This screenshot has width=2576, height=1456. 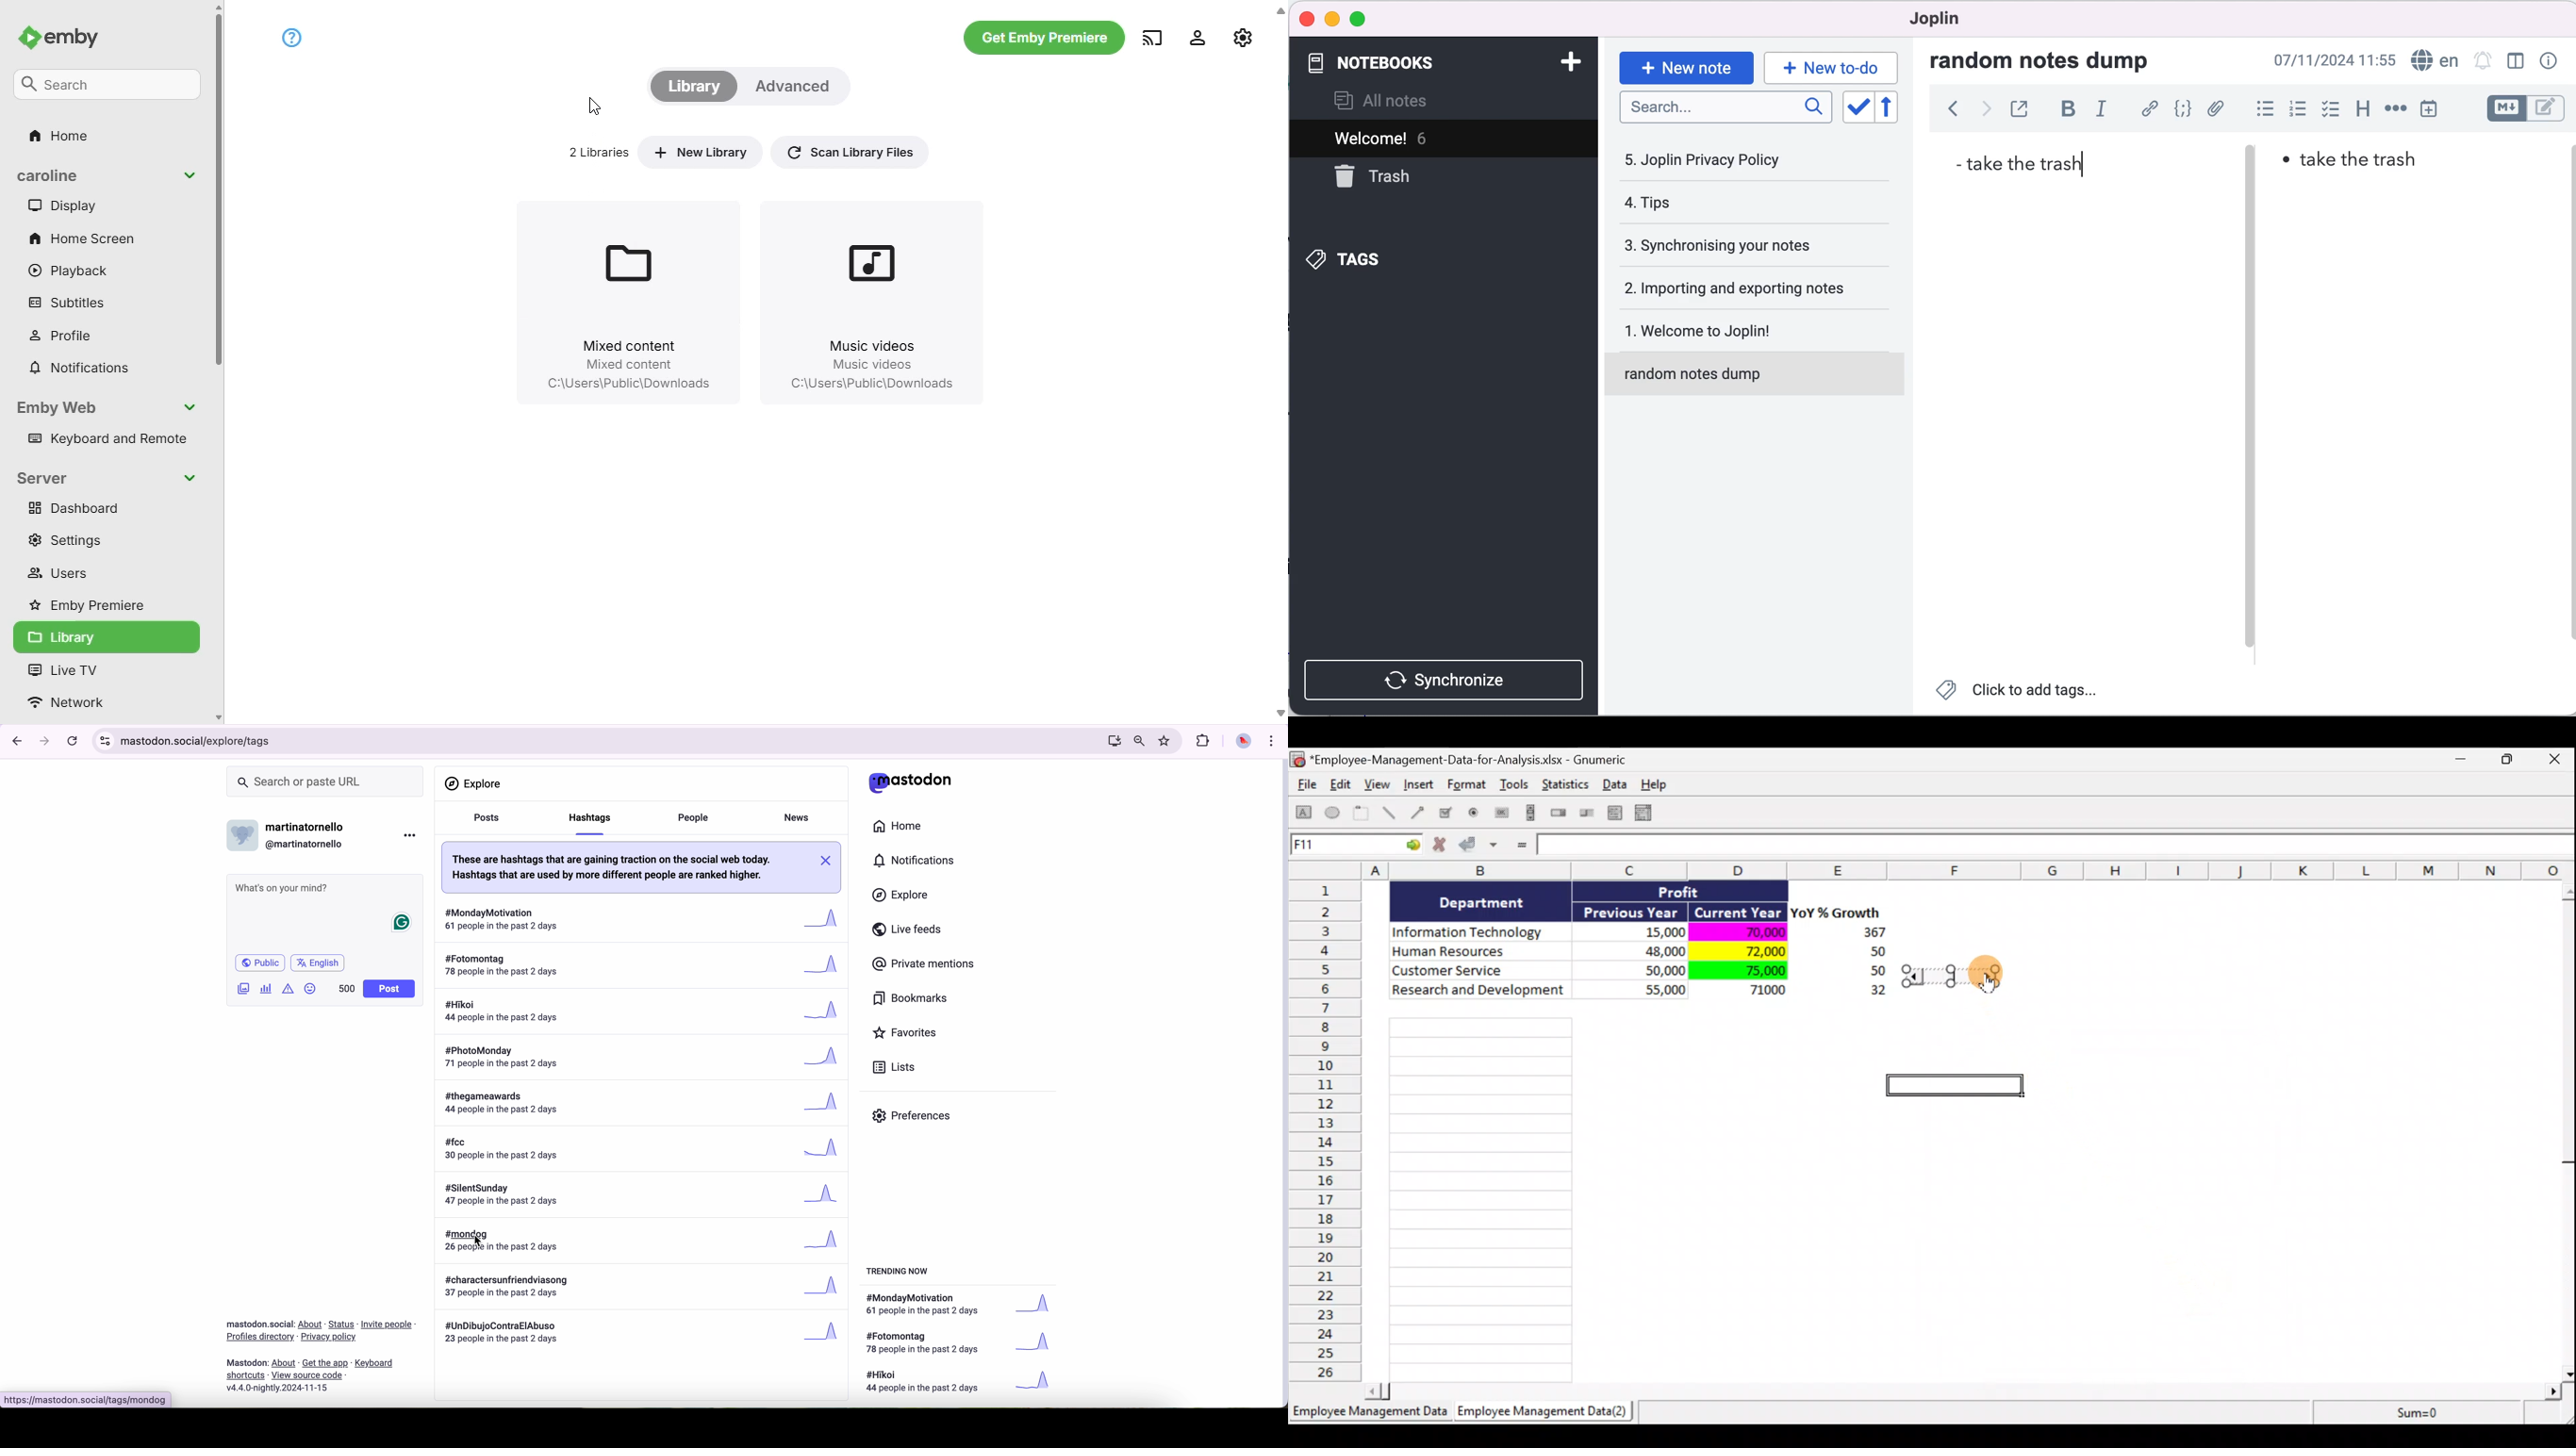 I want to click on close, so click(x=1306, y=18).